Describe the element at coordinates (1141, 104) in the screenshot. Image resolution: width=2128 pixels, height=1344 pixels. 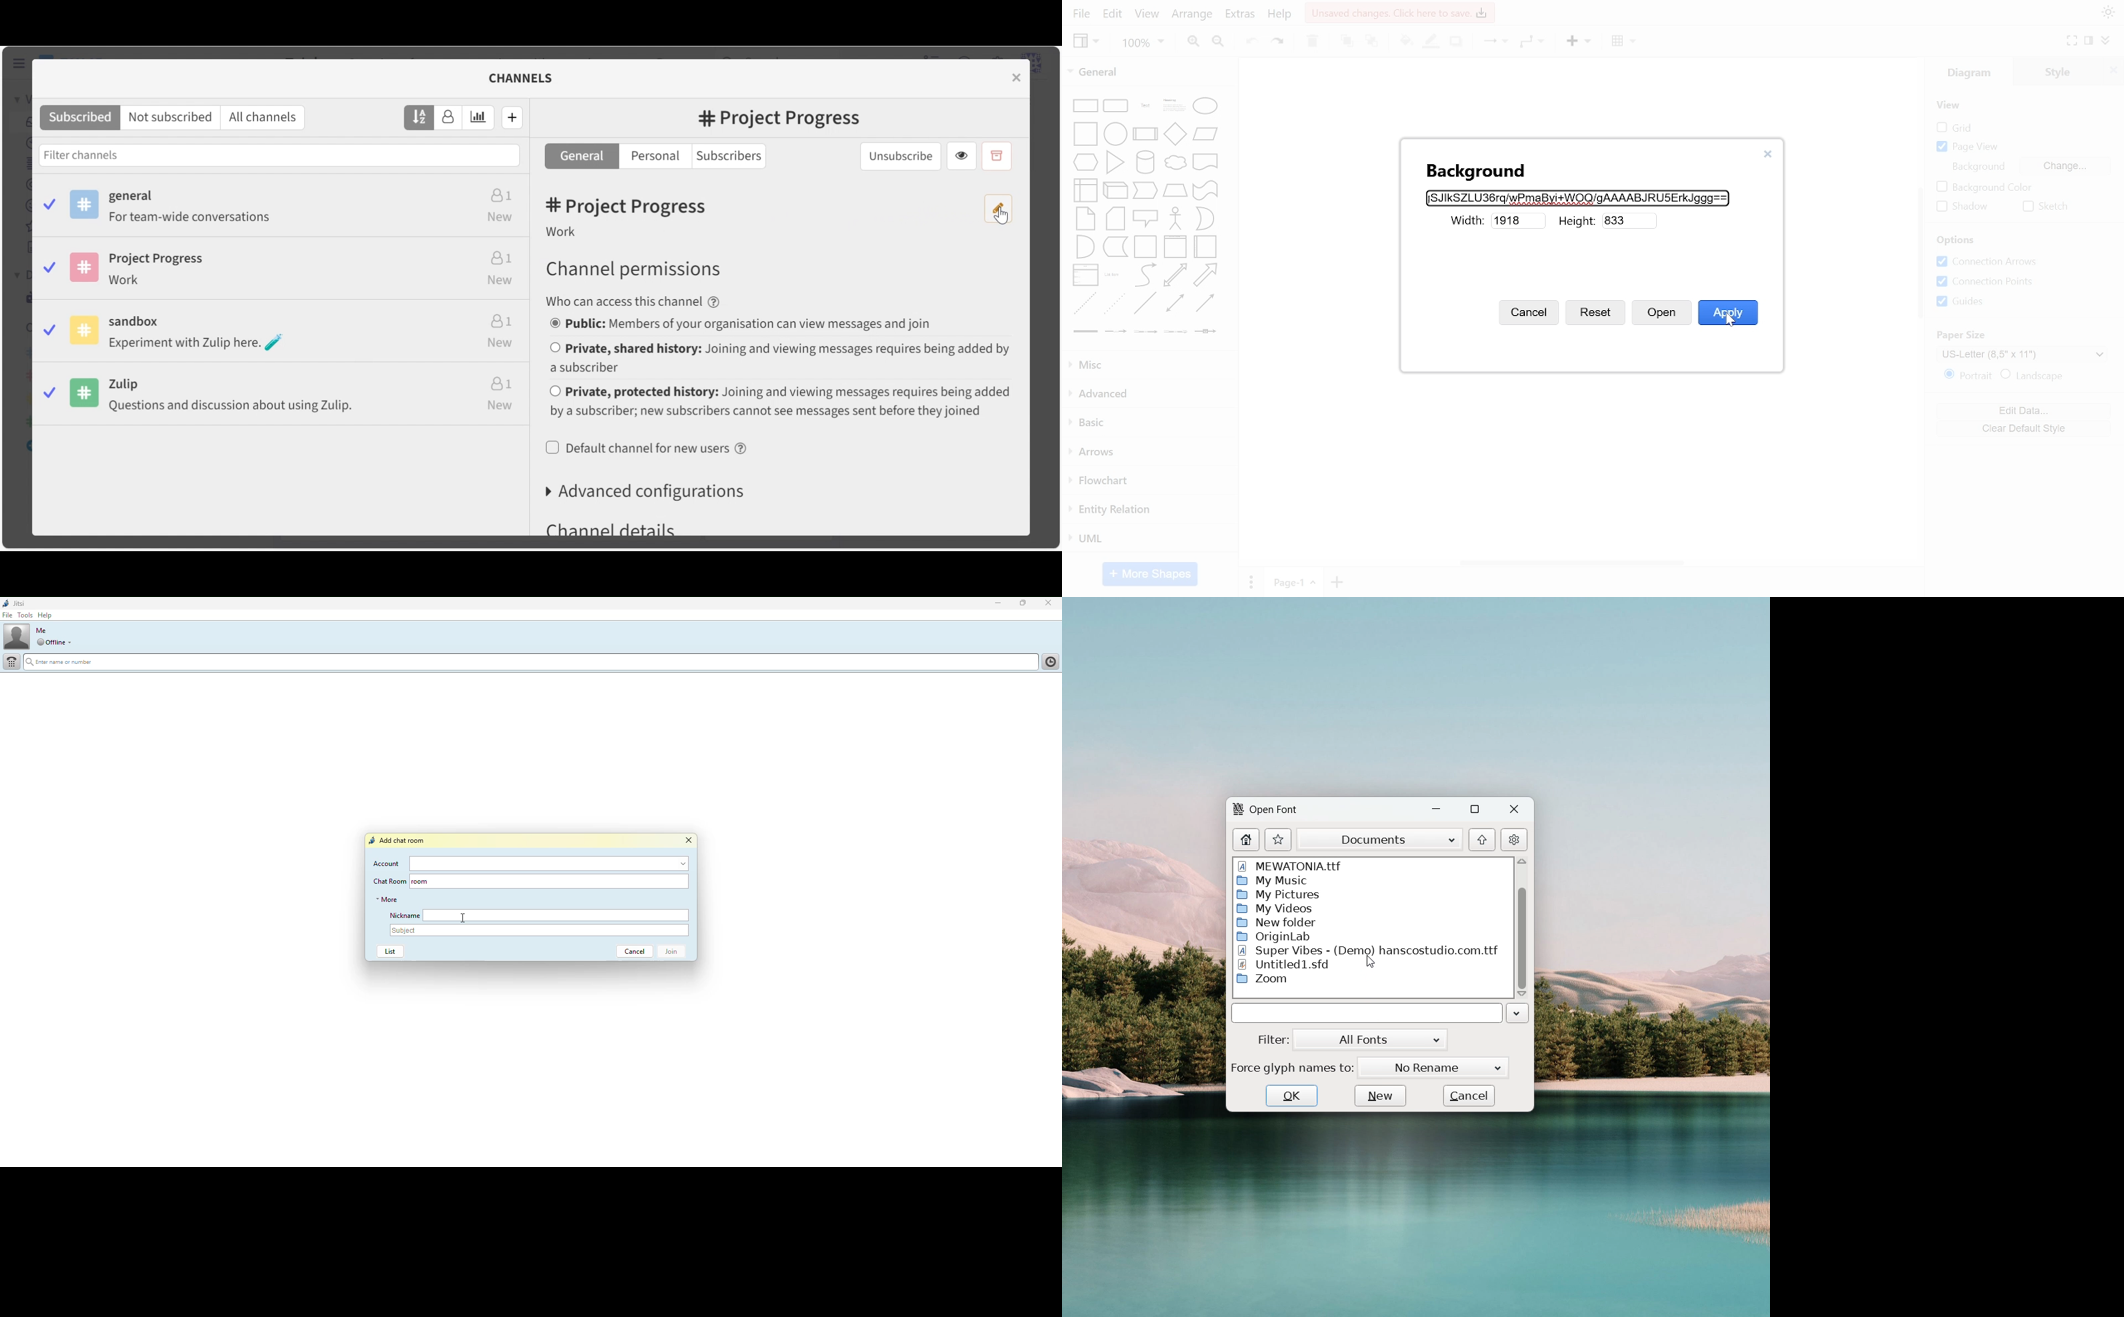
I see `general shapes` at that location.